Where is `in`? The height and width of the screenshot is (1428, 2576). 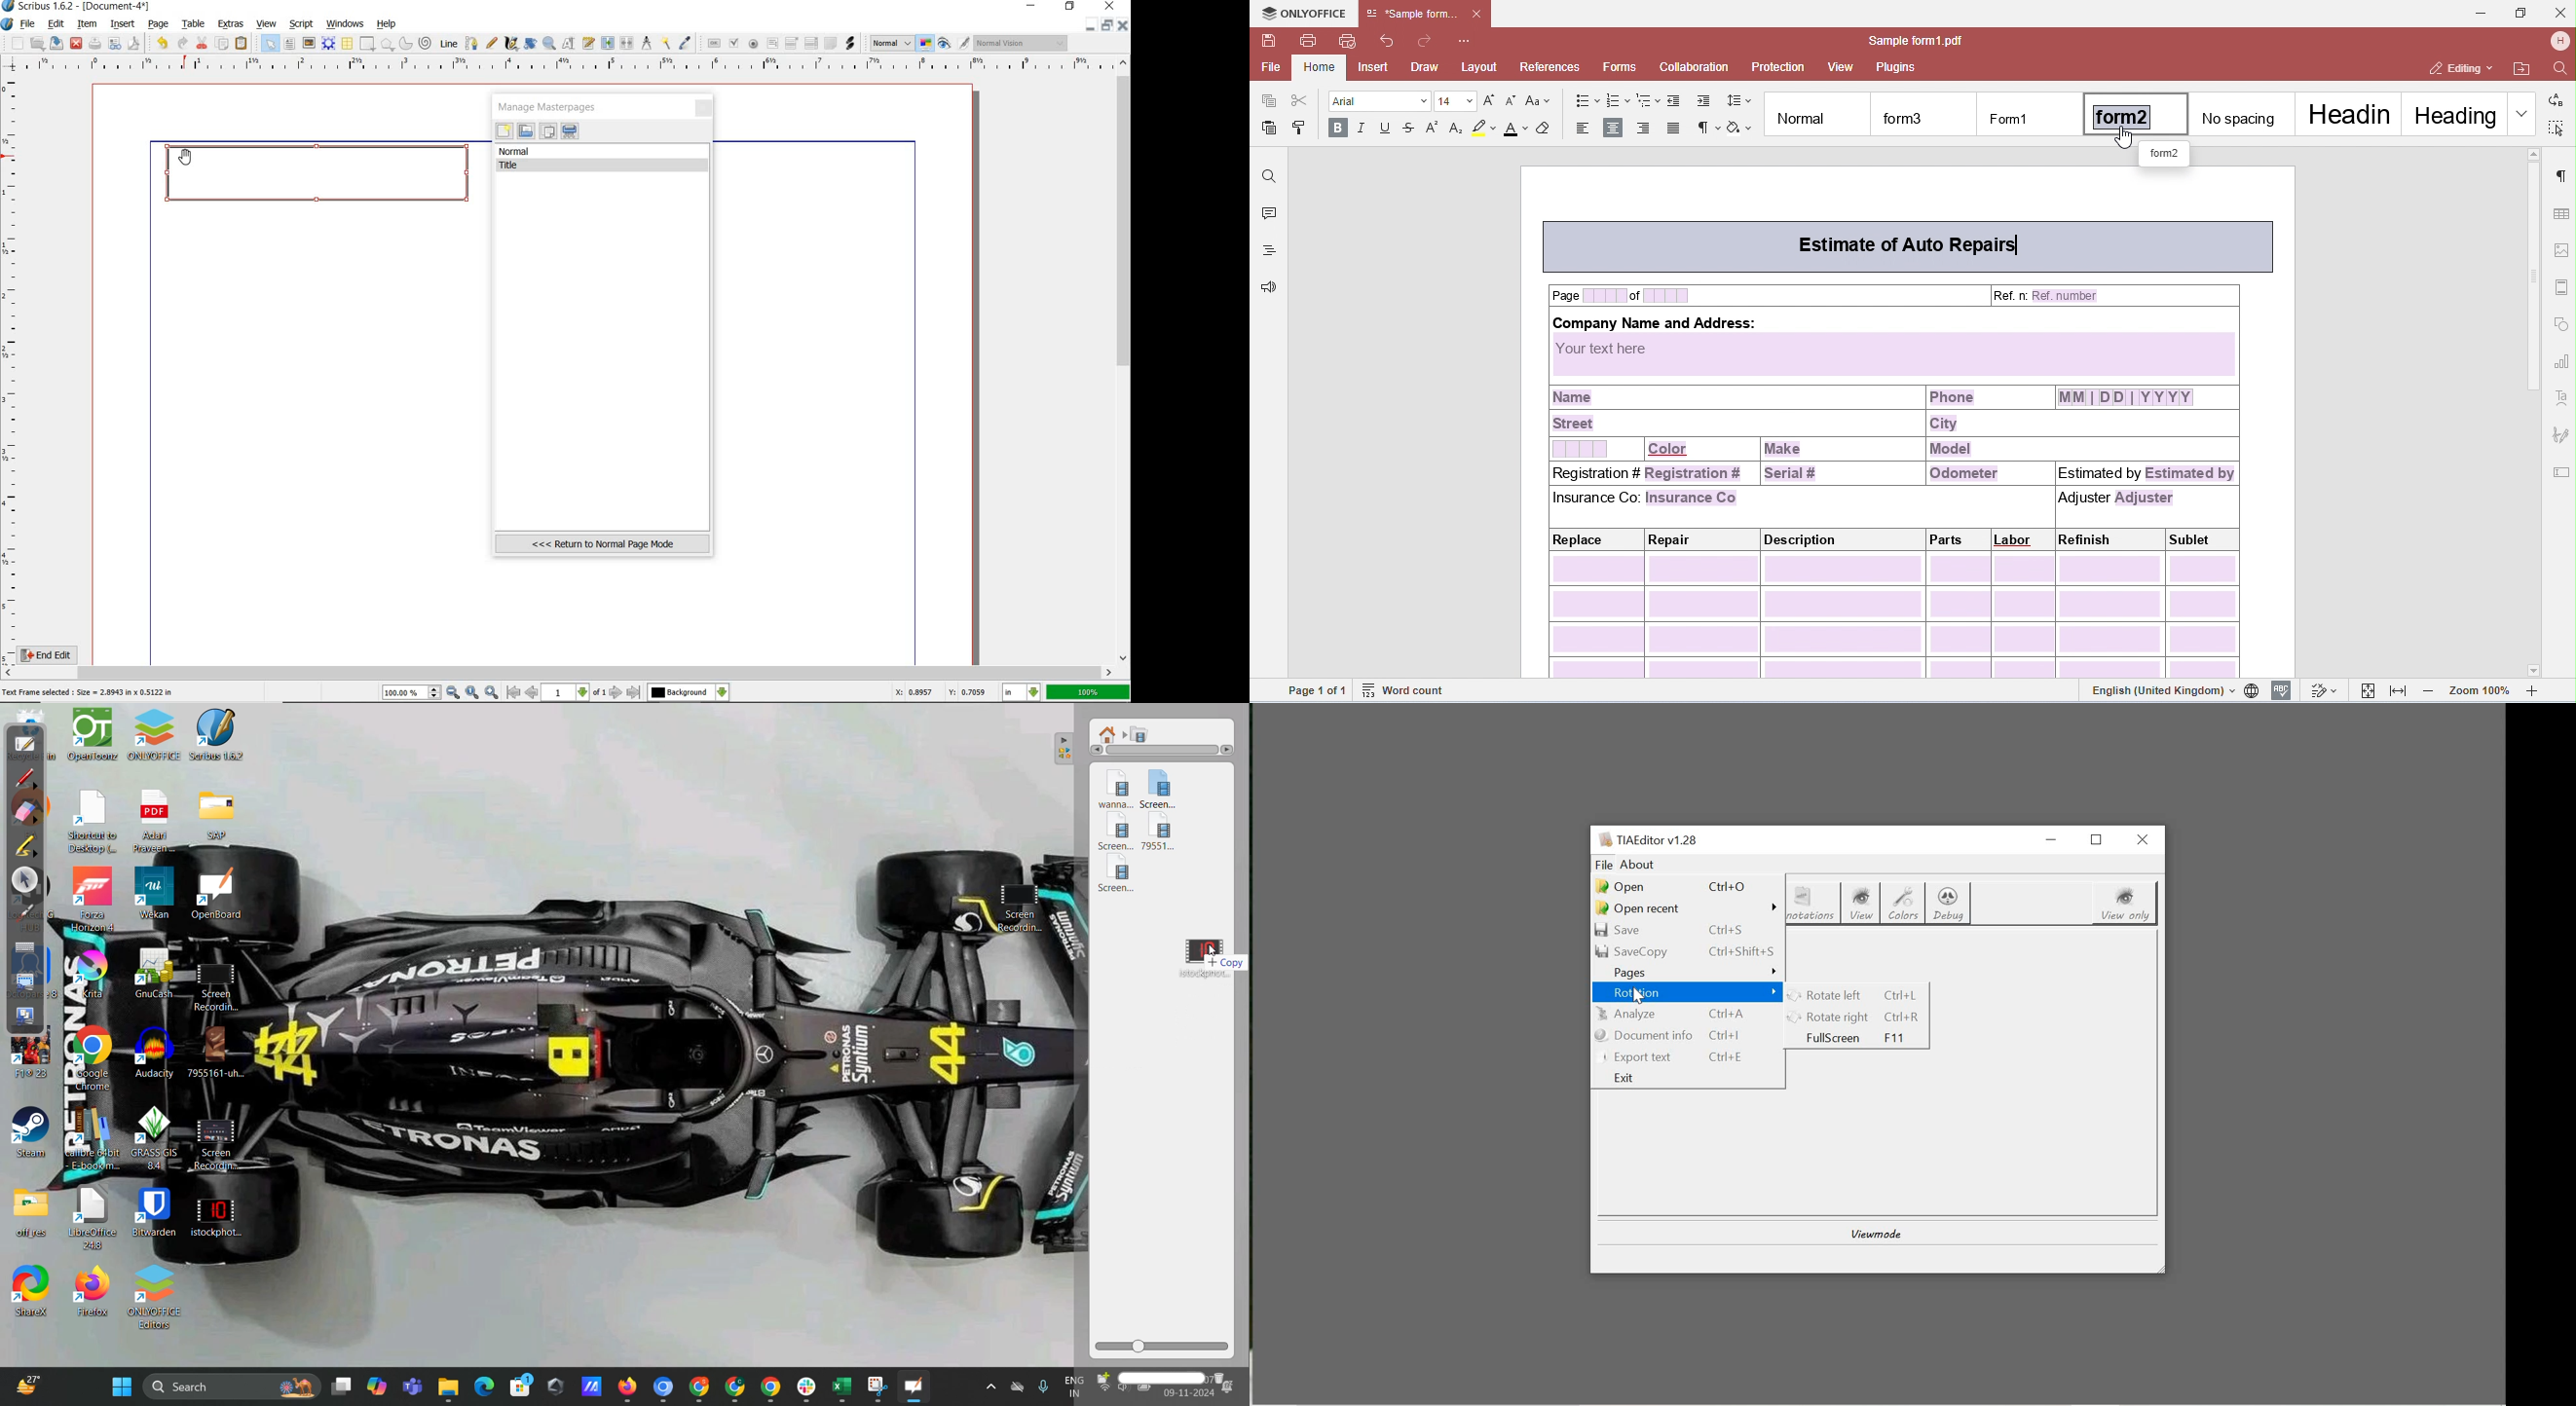 in is located at coordinates (1022, 693).